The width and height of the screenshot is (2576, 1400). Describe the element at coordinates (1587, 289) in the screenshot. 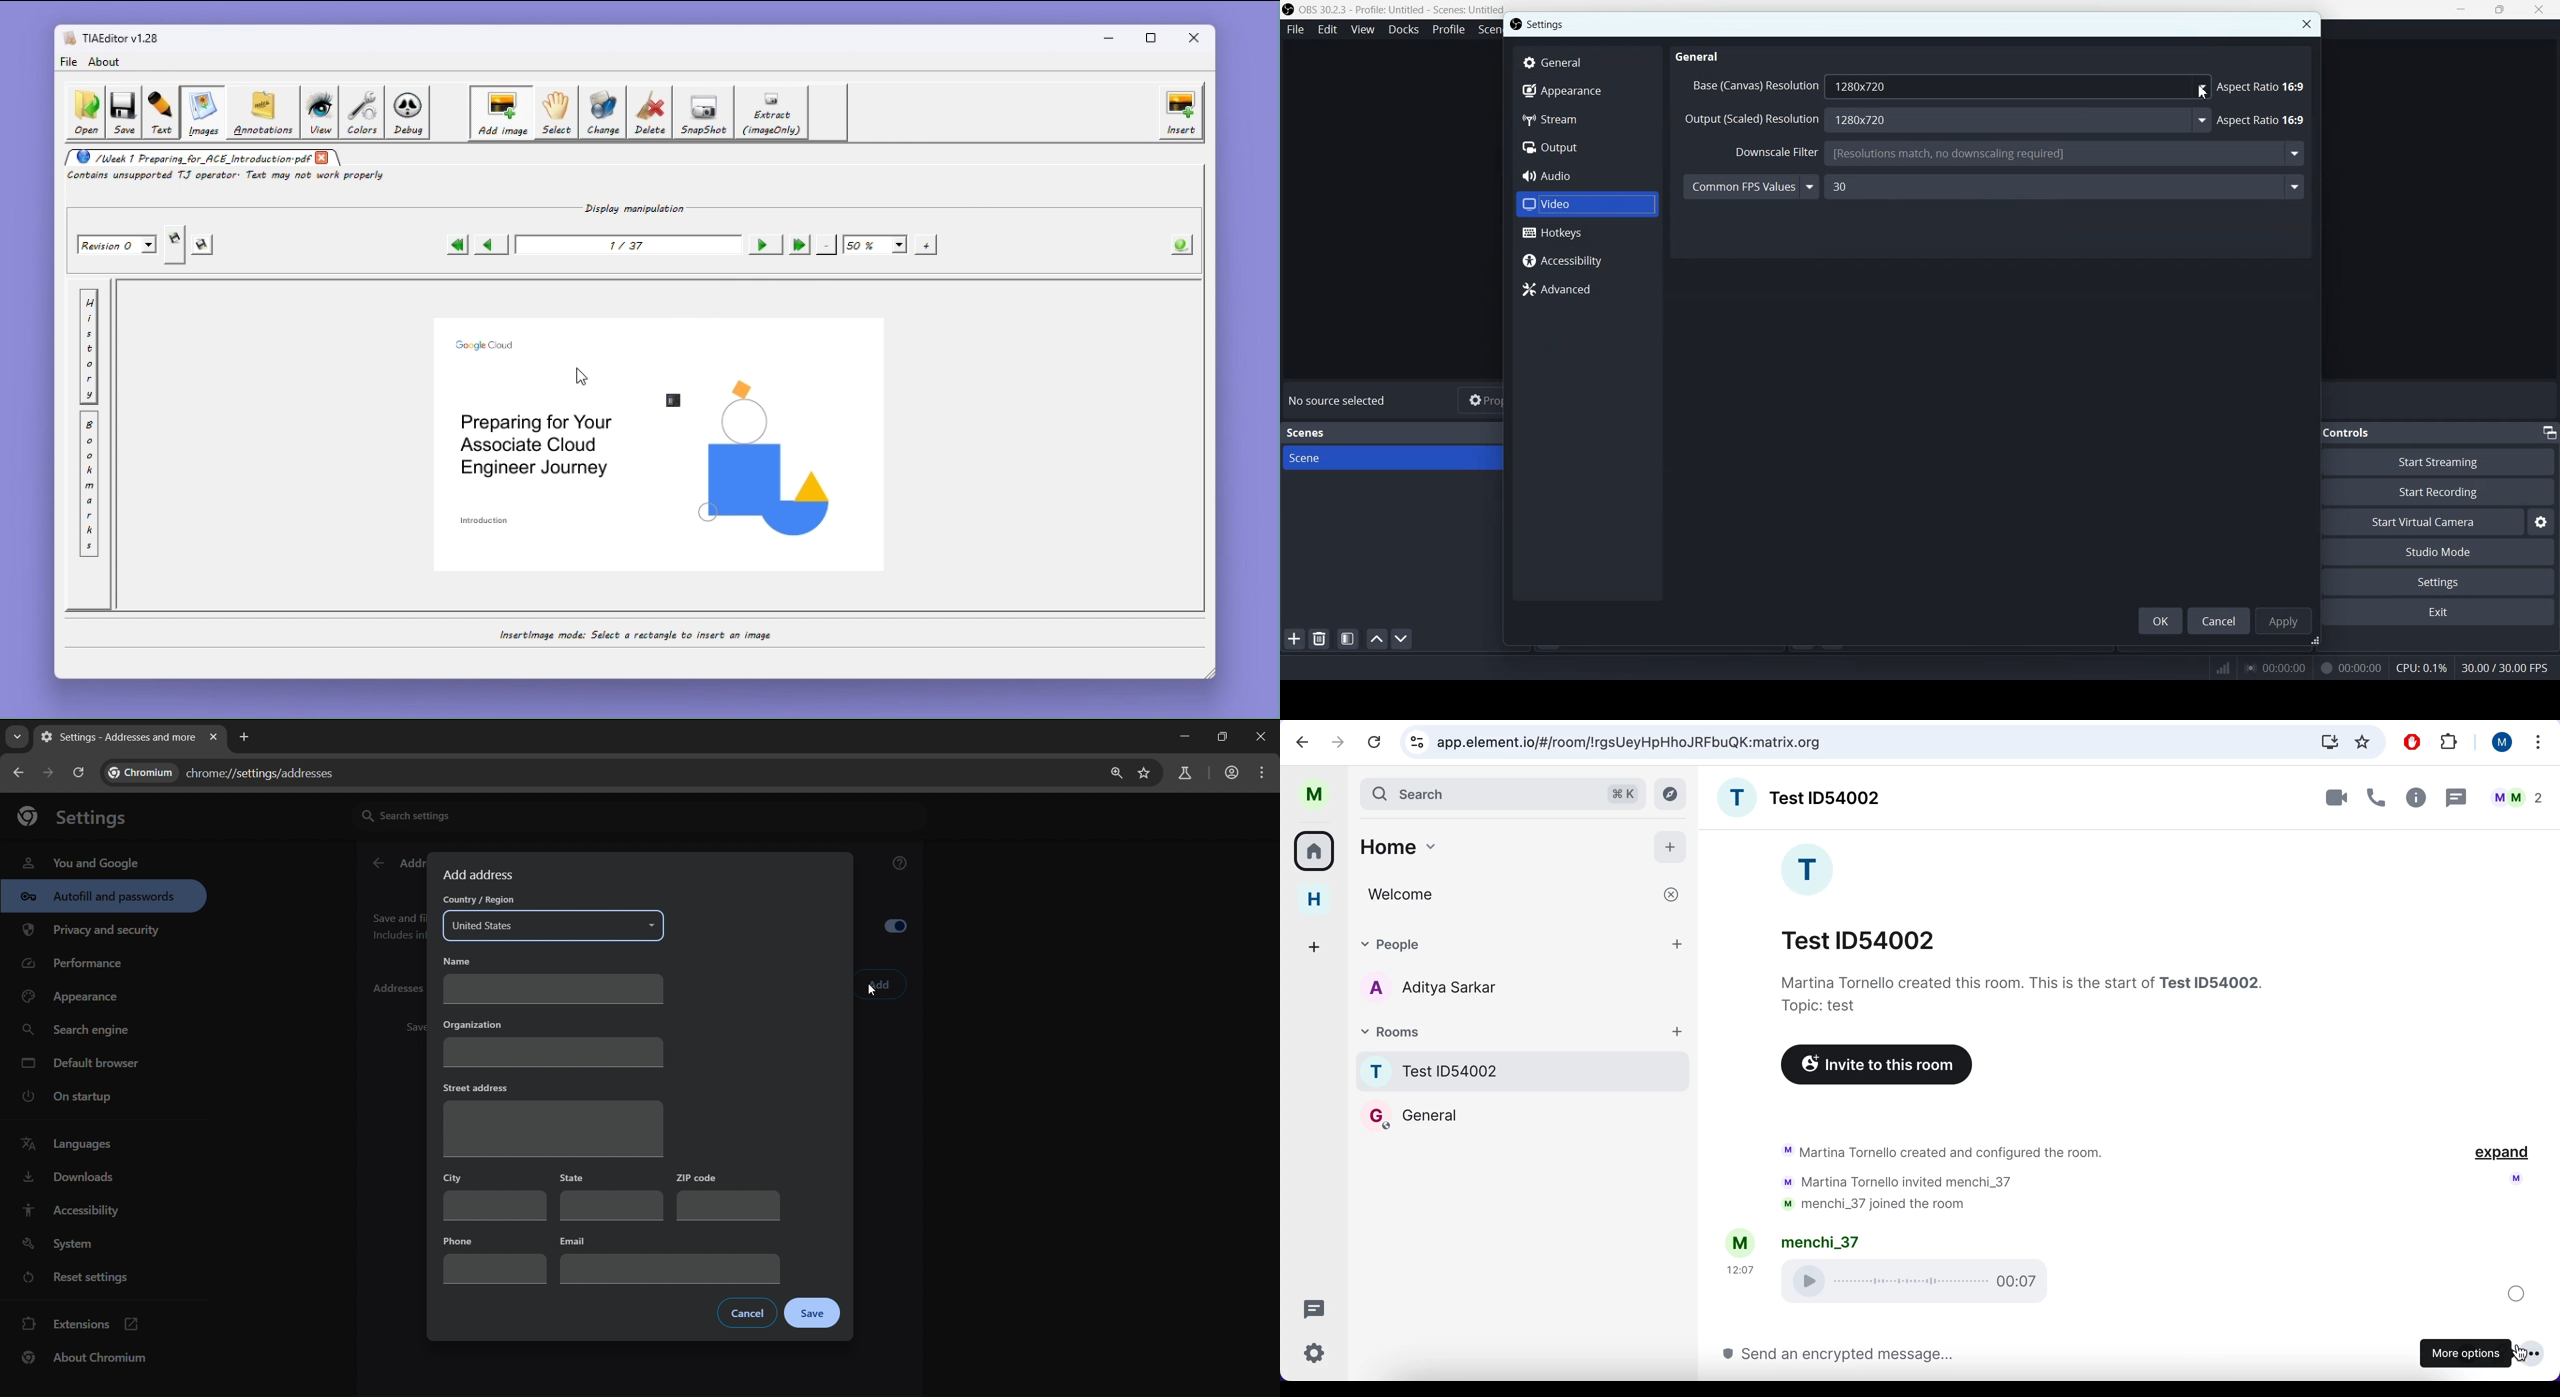

I see `Advanced` at that location.